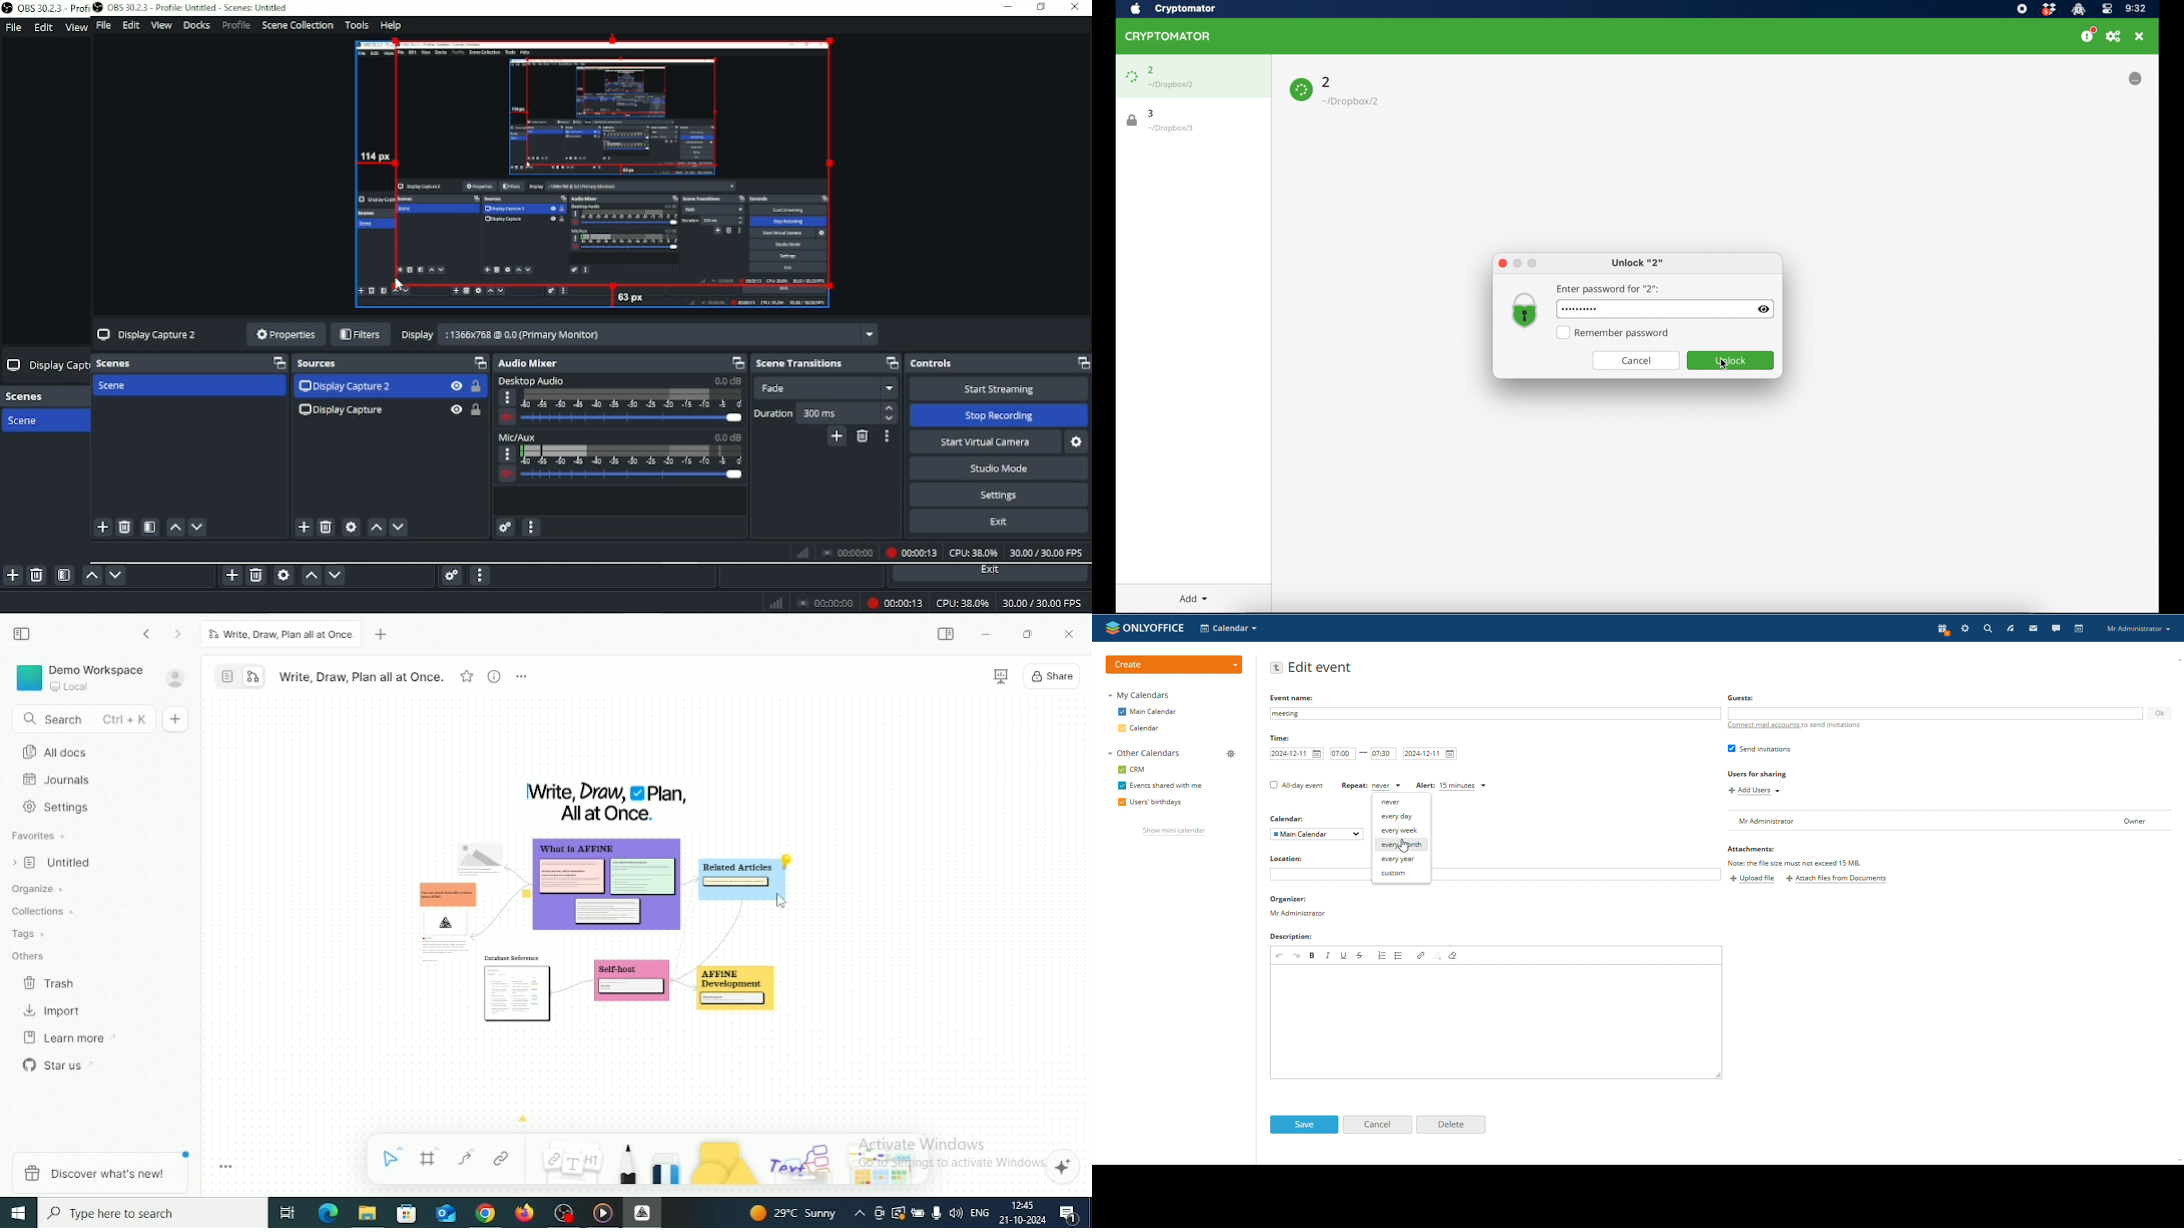 Image resolution: width=2184 pixels, height=1232 pixels. Describe the element at coordinates (21, 633) in the screenshot. I see `Collapse sidebar` at that location.